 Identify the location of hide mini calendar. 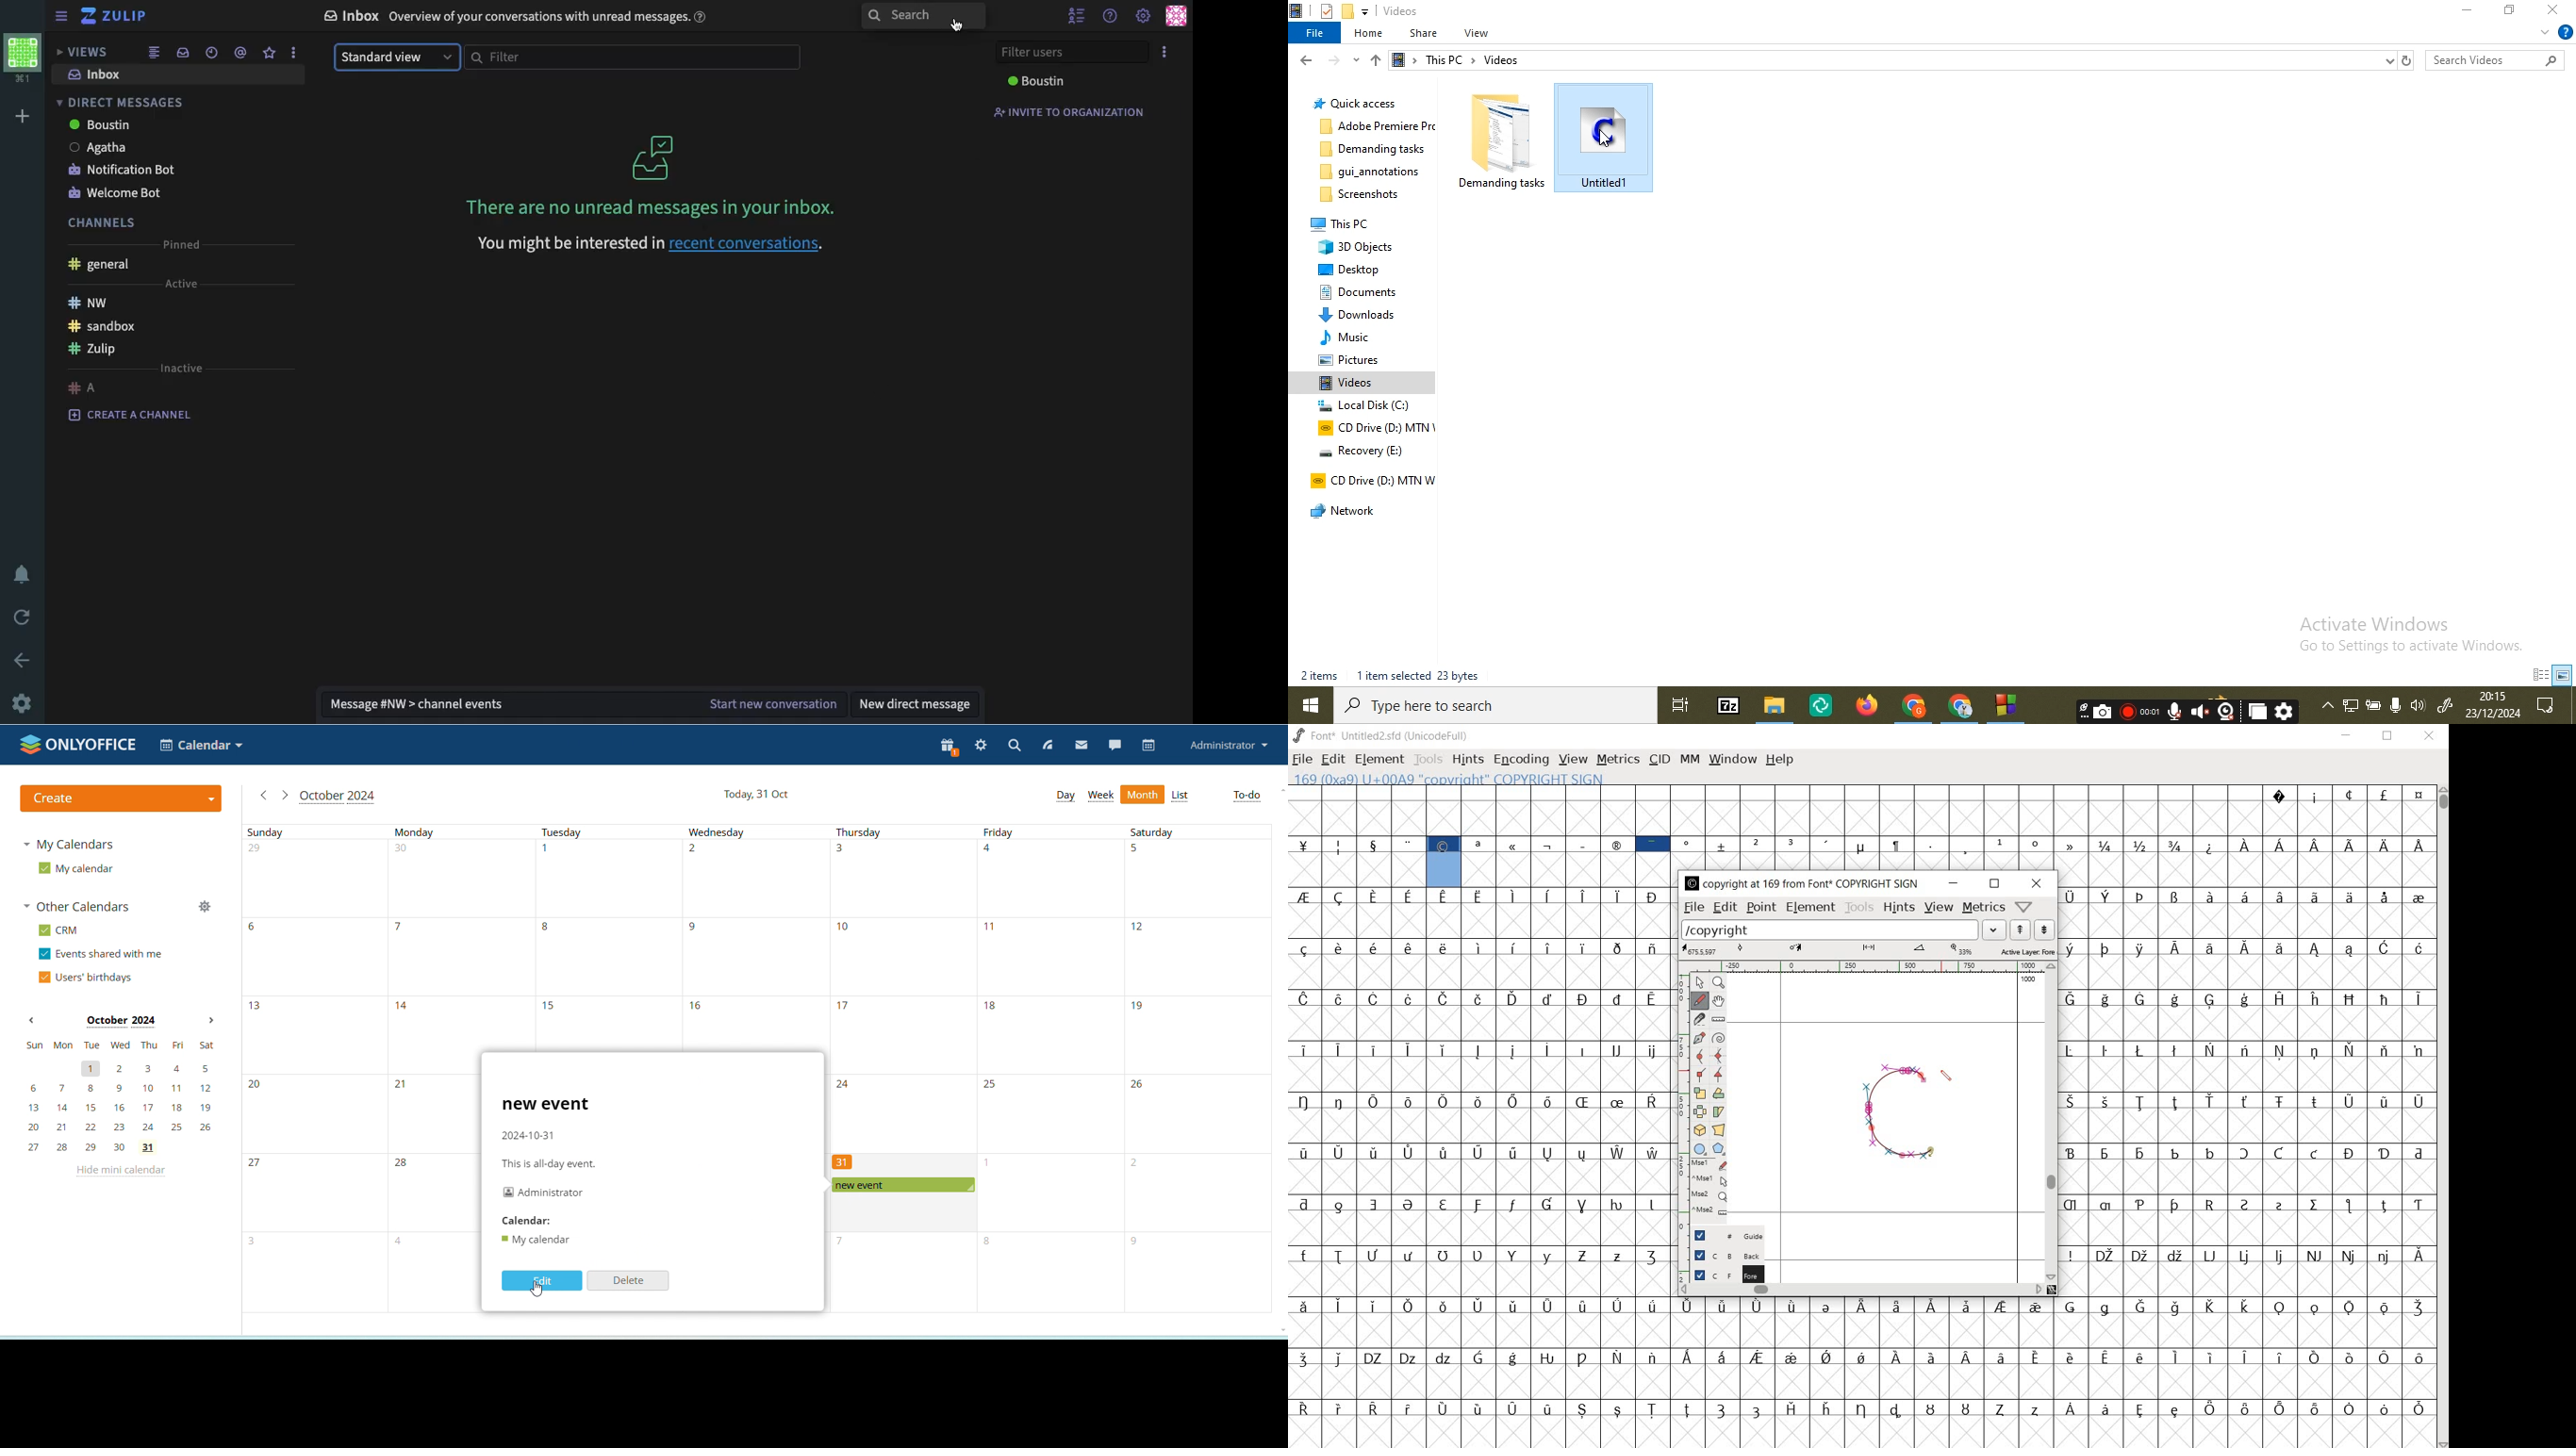
(119, 1173).